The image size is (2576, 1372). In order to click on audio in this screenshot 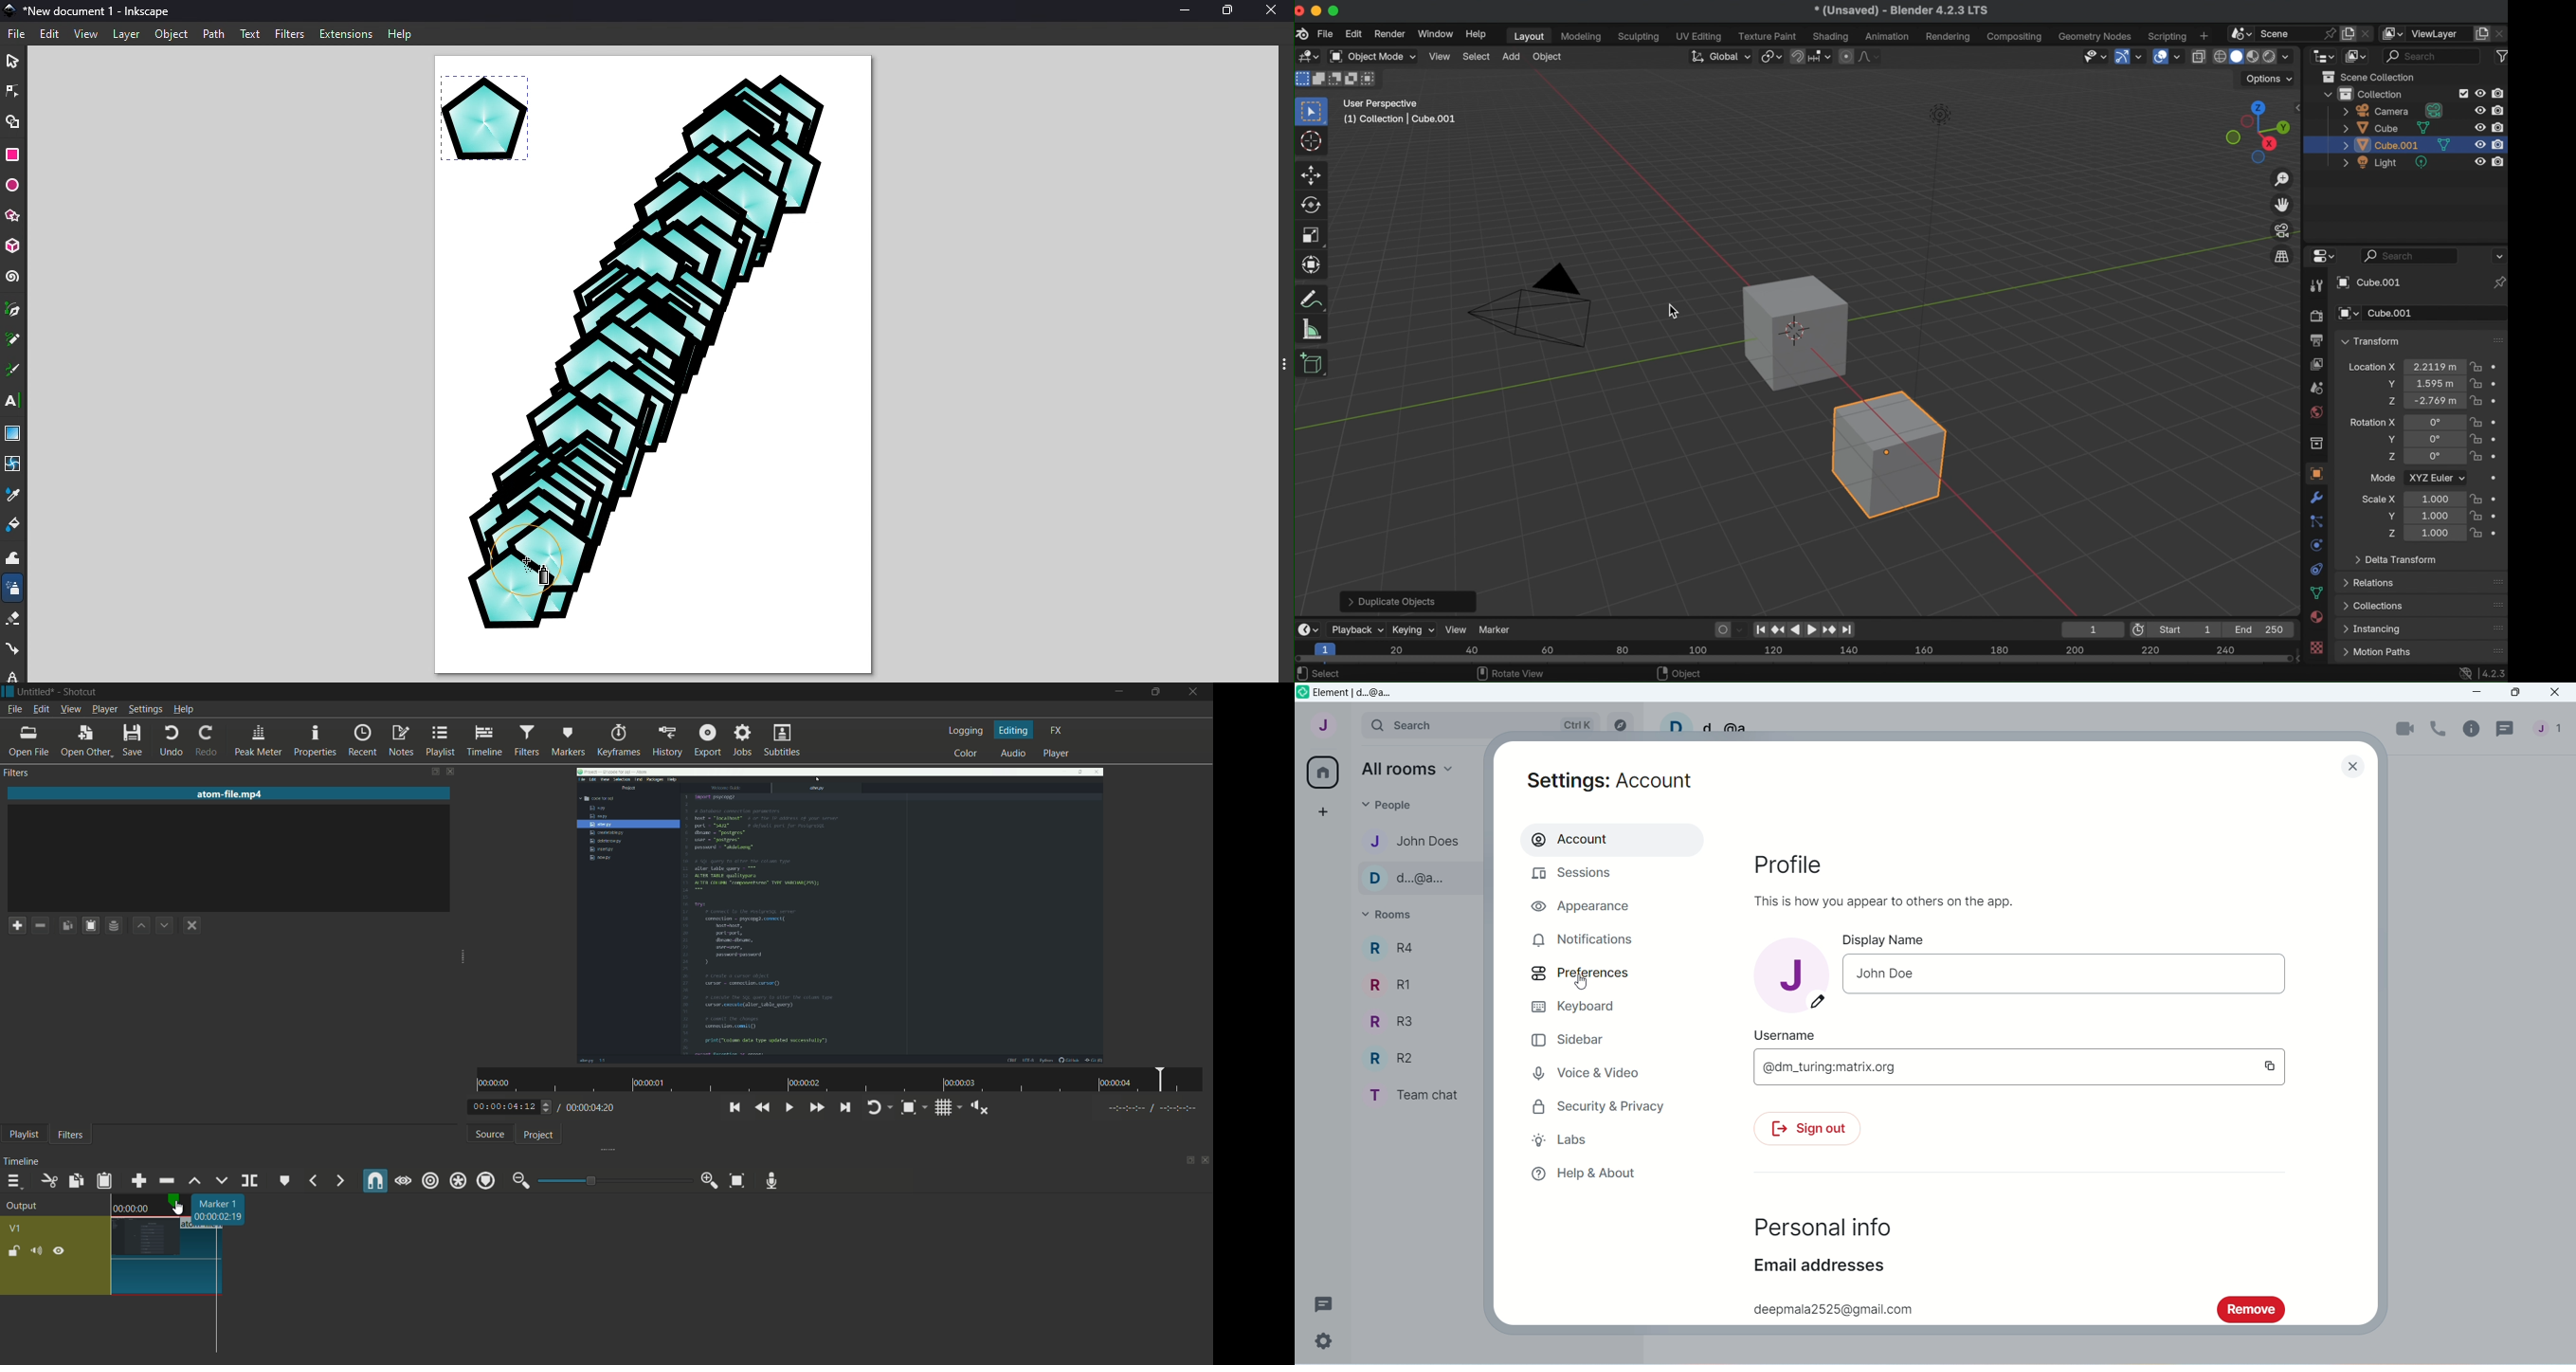, I will do `click(1014, 754)`.